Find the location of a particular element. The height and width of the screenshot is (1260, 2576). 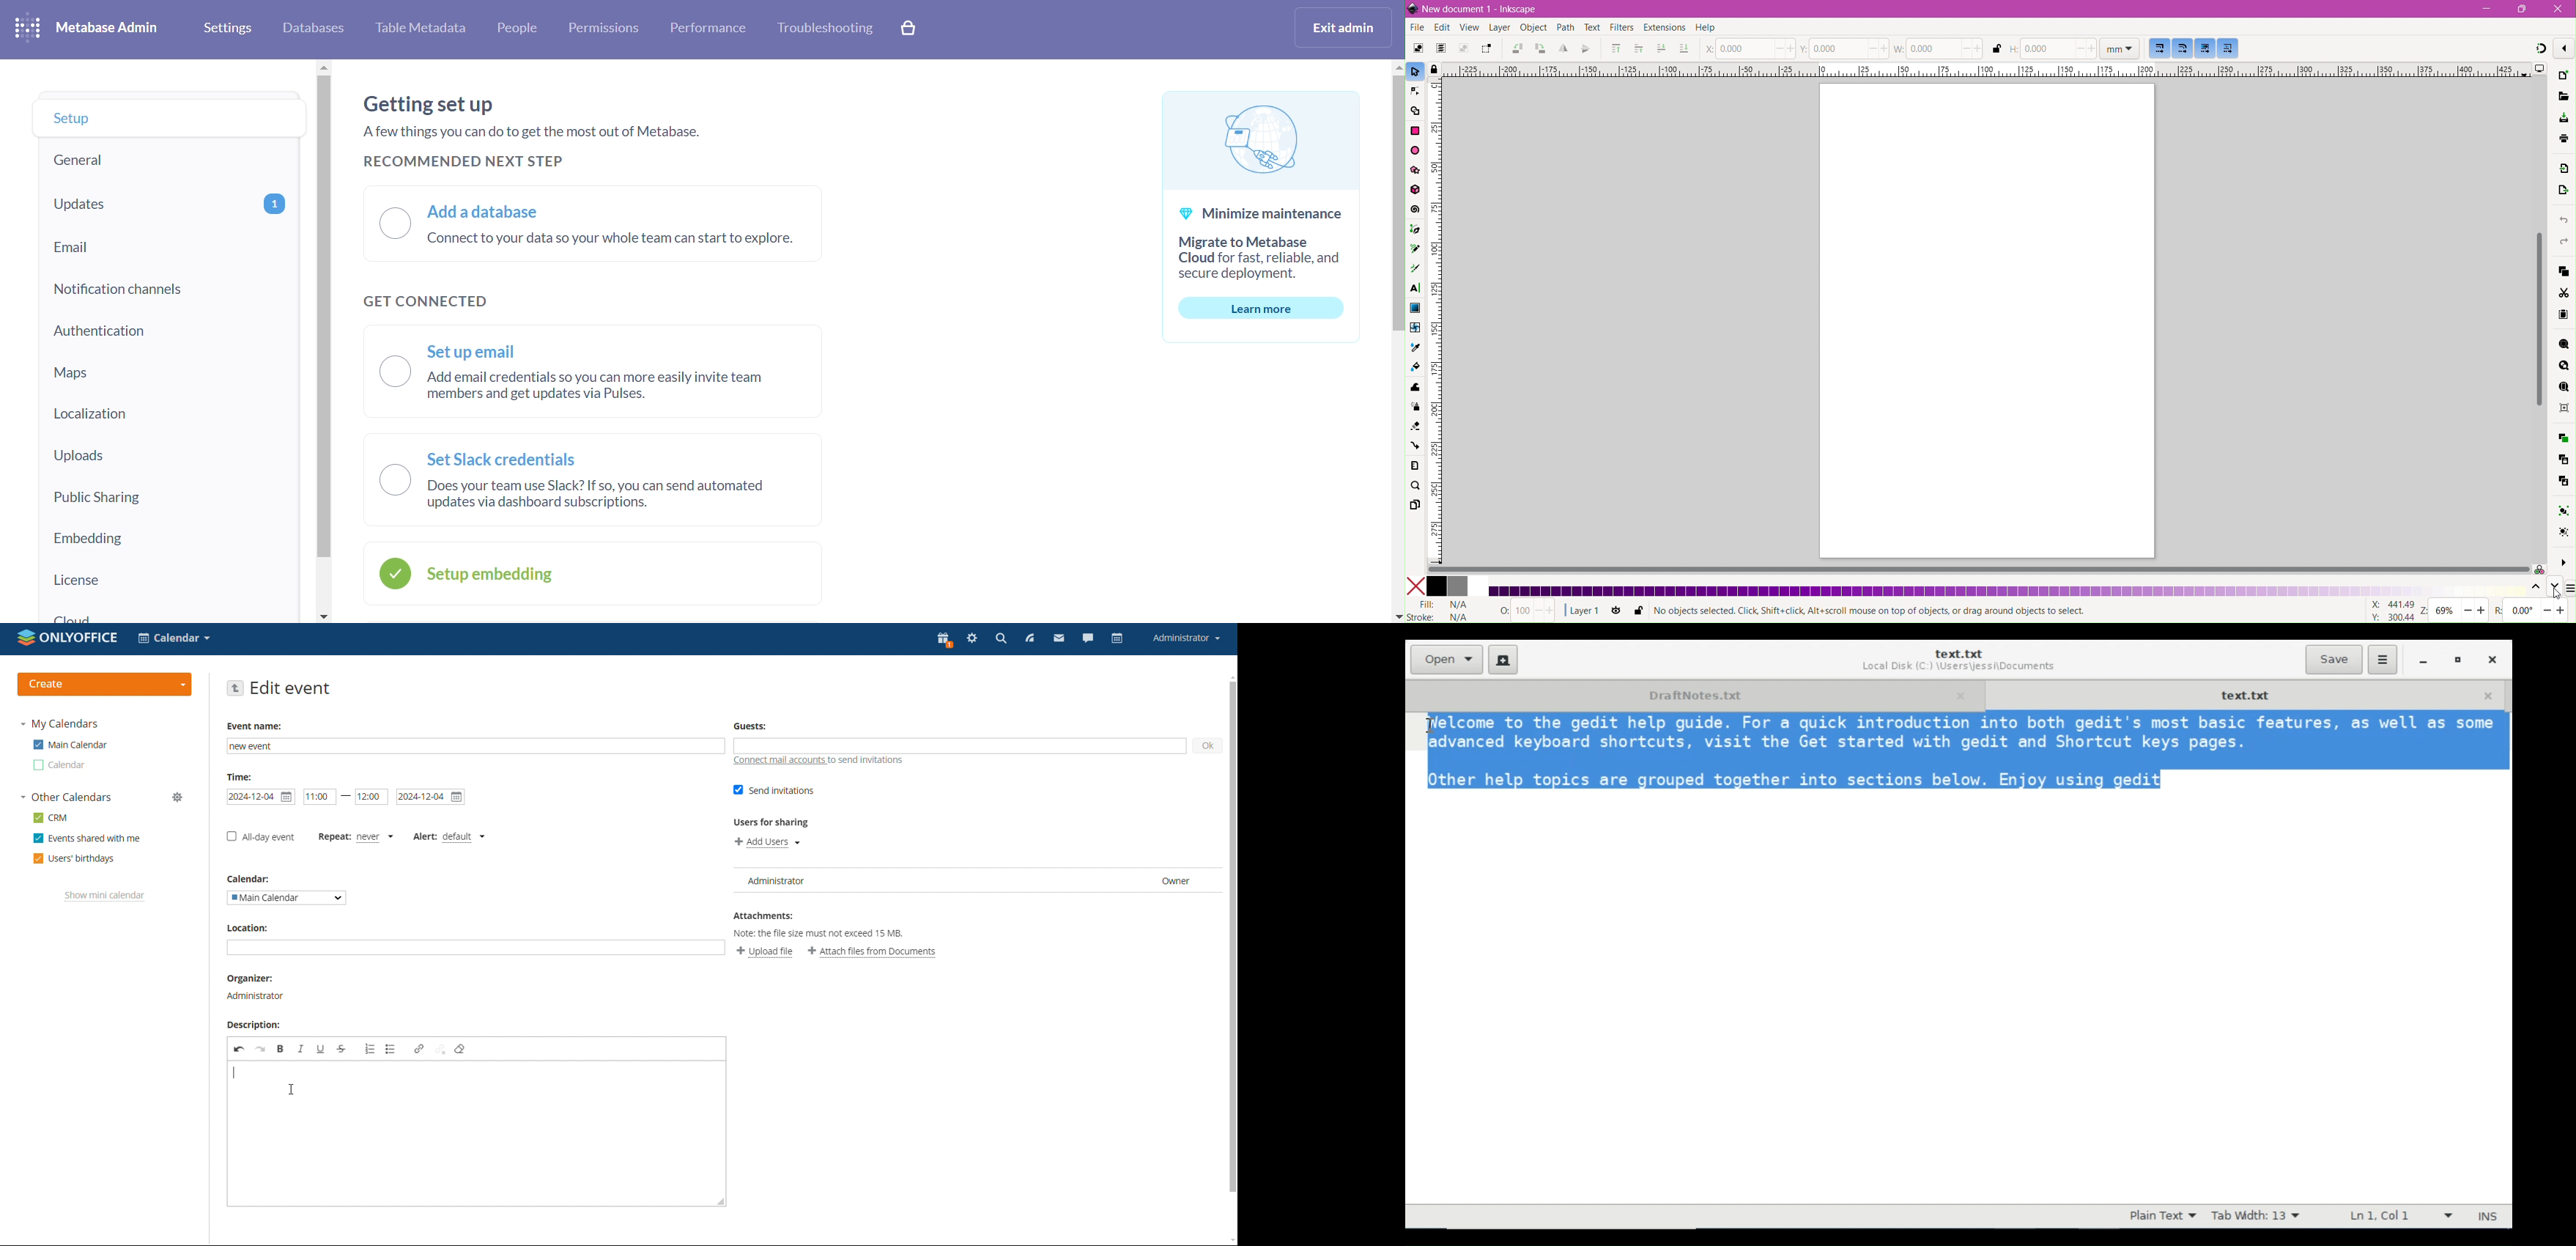

Colors is located at coordinates (1447, 586).